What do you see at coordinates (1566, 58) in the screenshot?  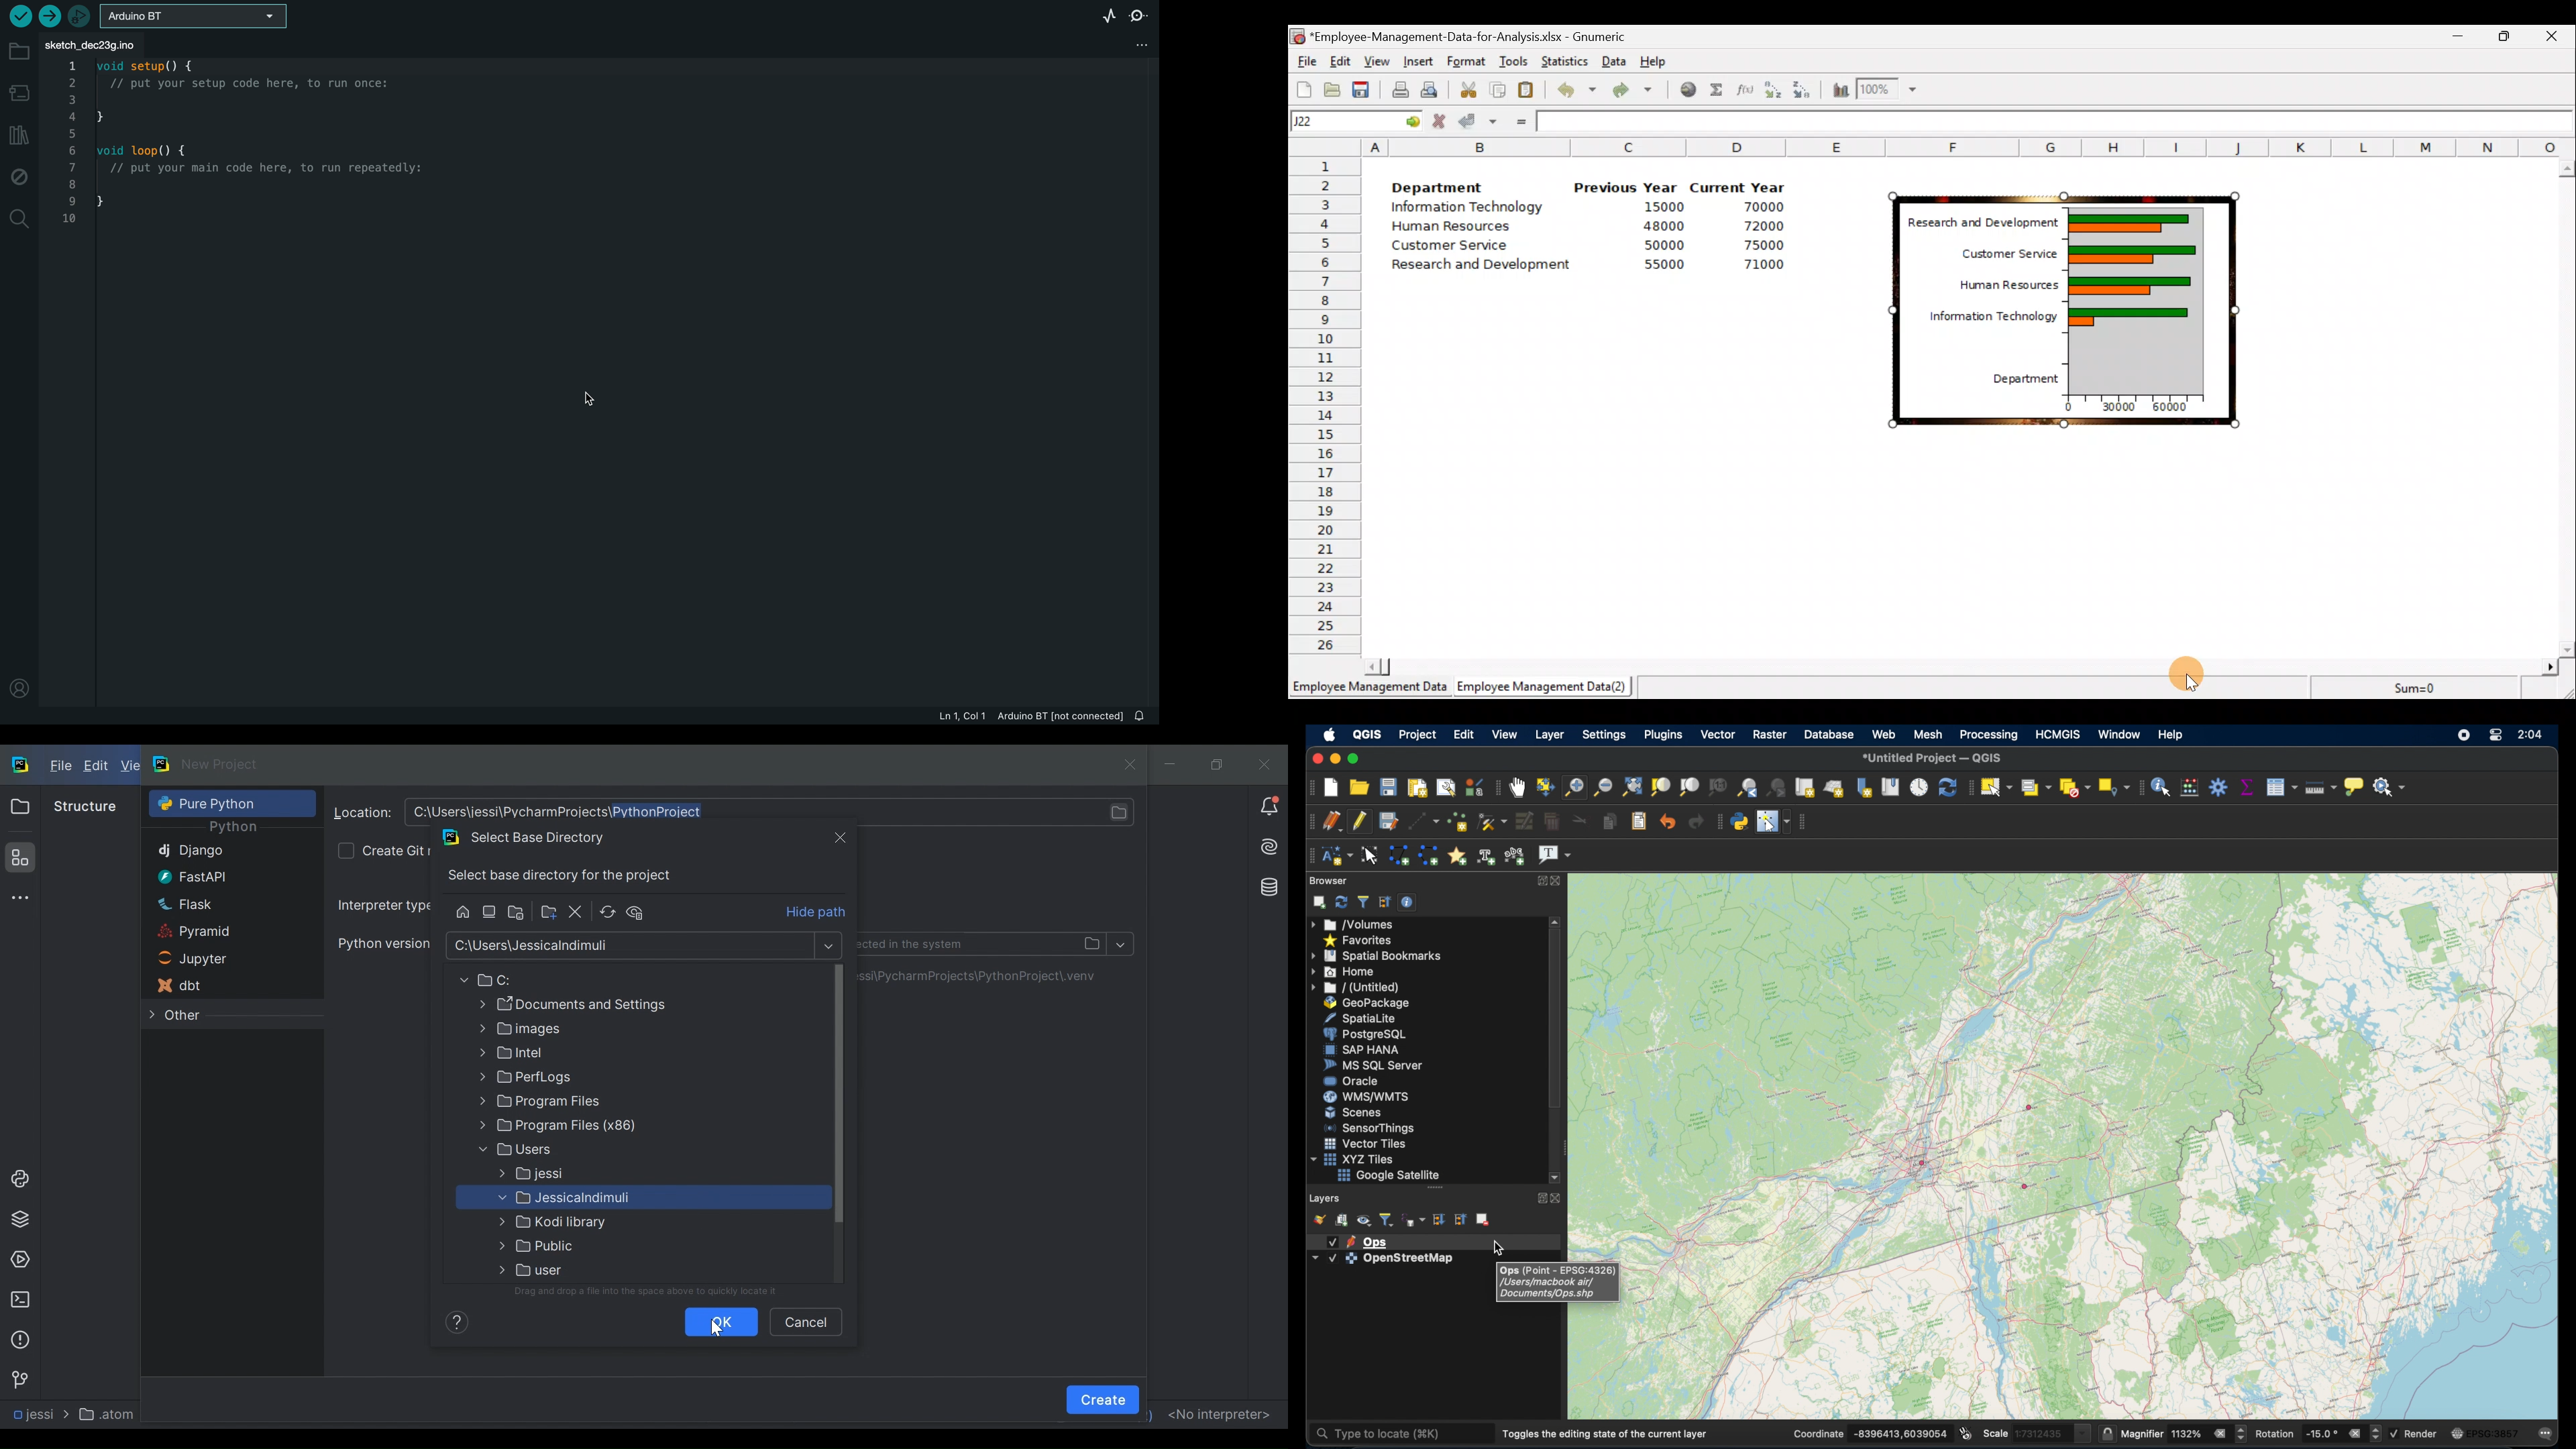 I see `Statistics` at bounding box center [1566, 58].